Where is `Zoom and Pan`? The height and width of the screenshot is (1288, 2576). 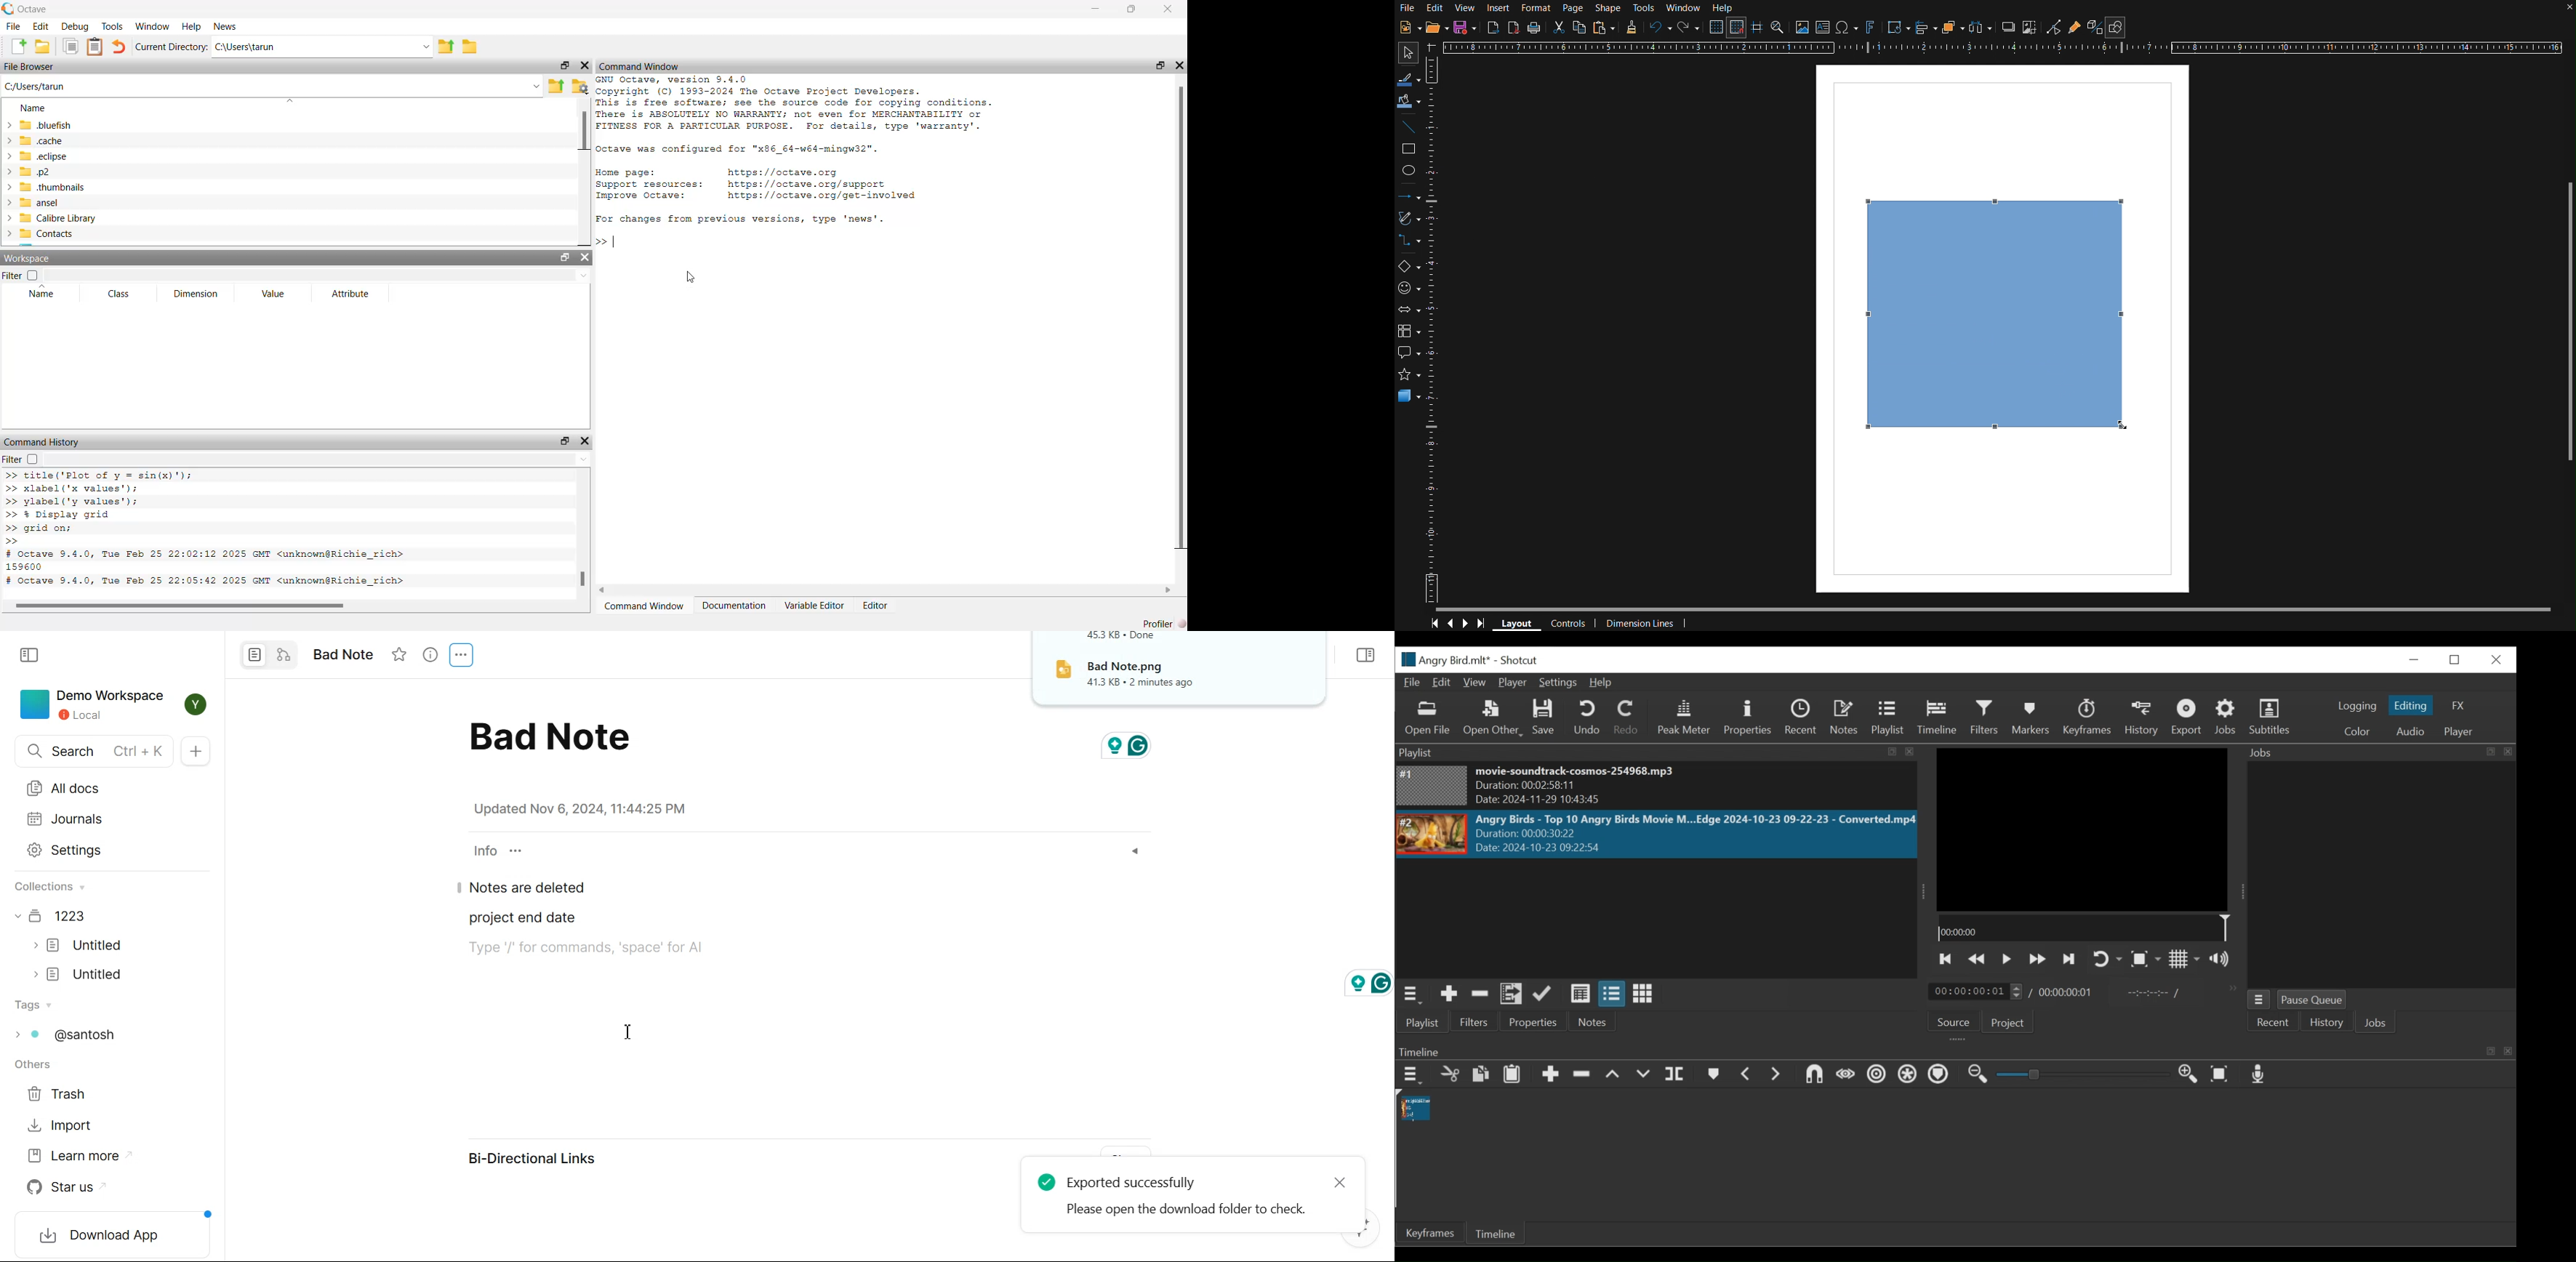
Zoom and Pan is located at coordinates (1778, 26).